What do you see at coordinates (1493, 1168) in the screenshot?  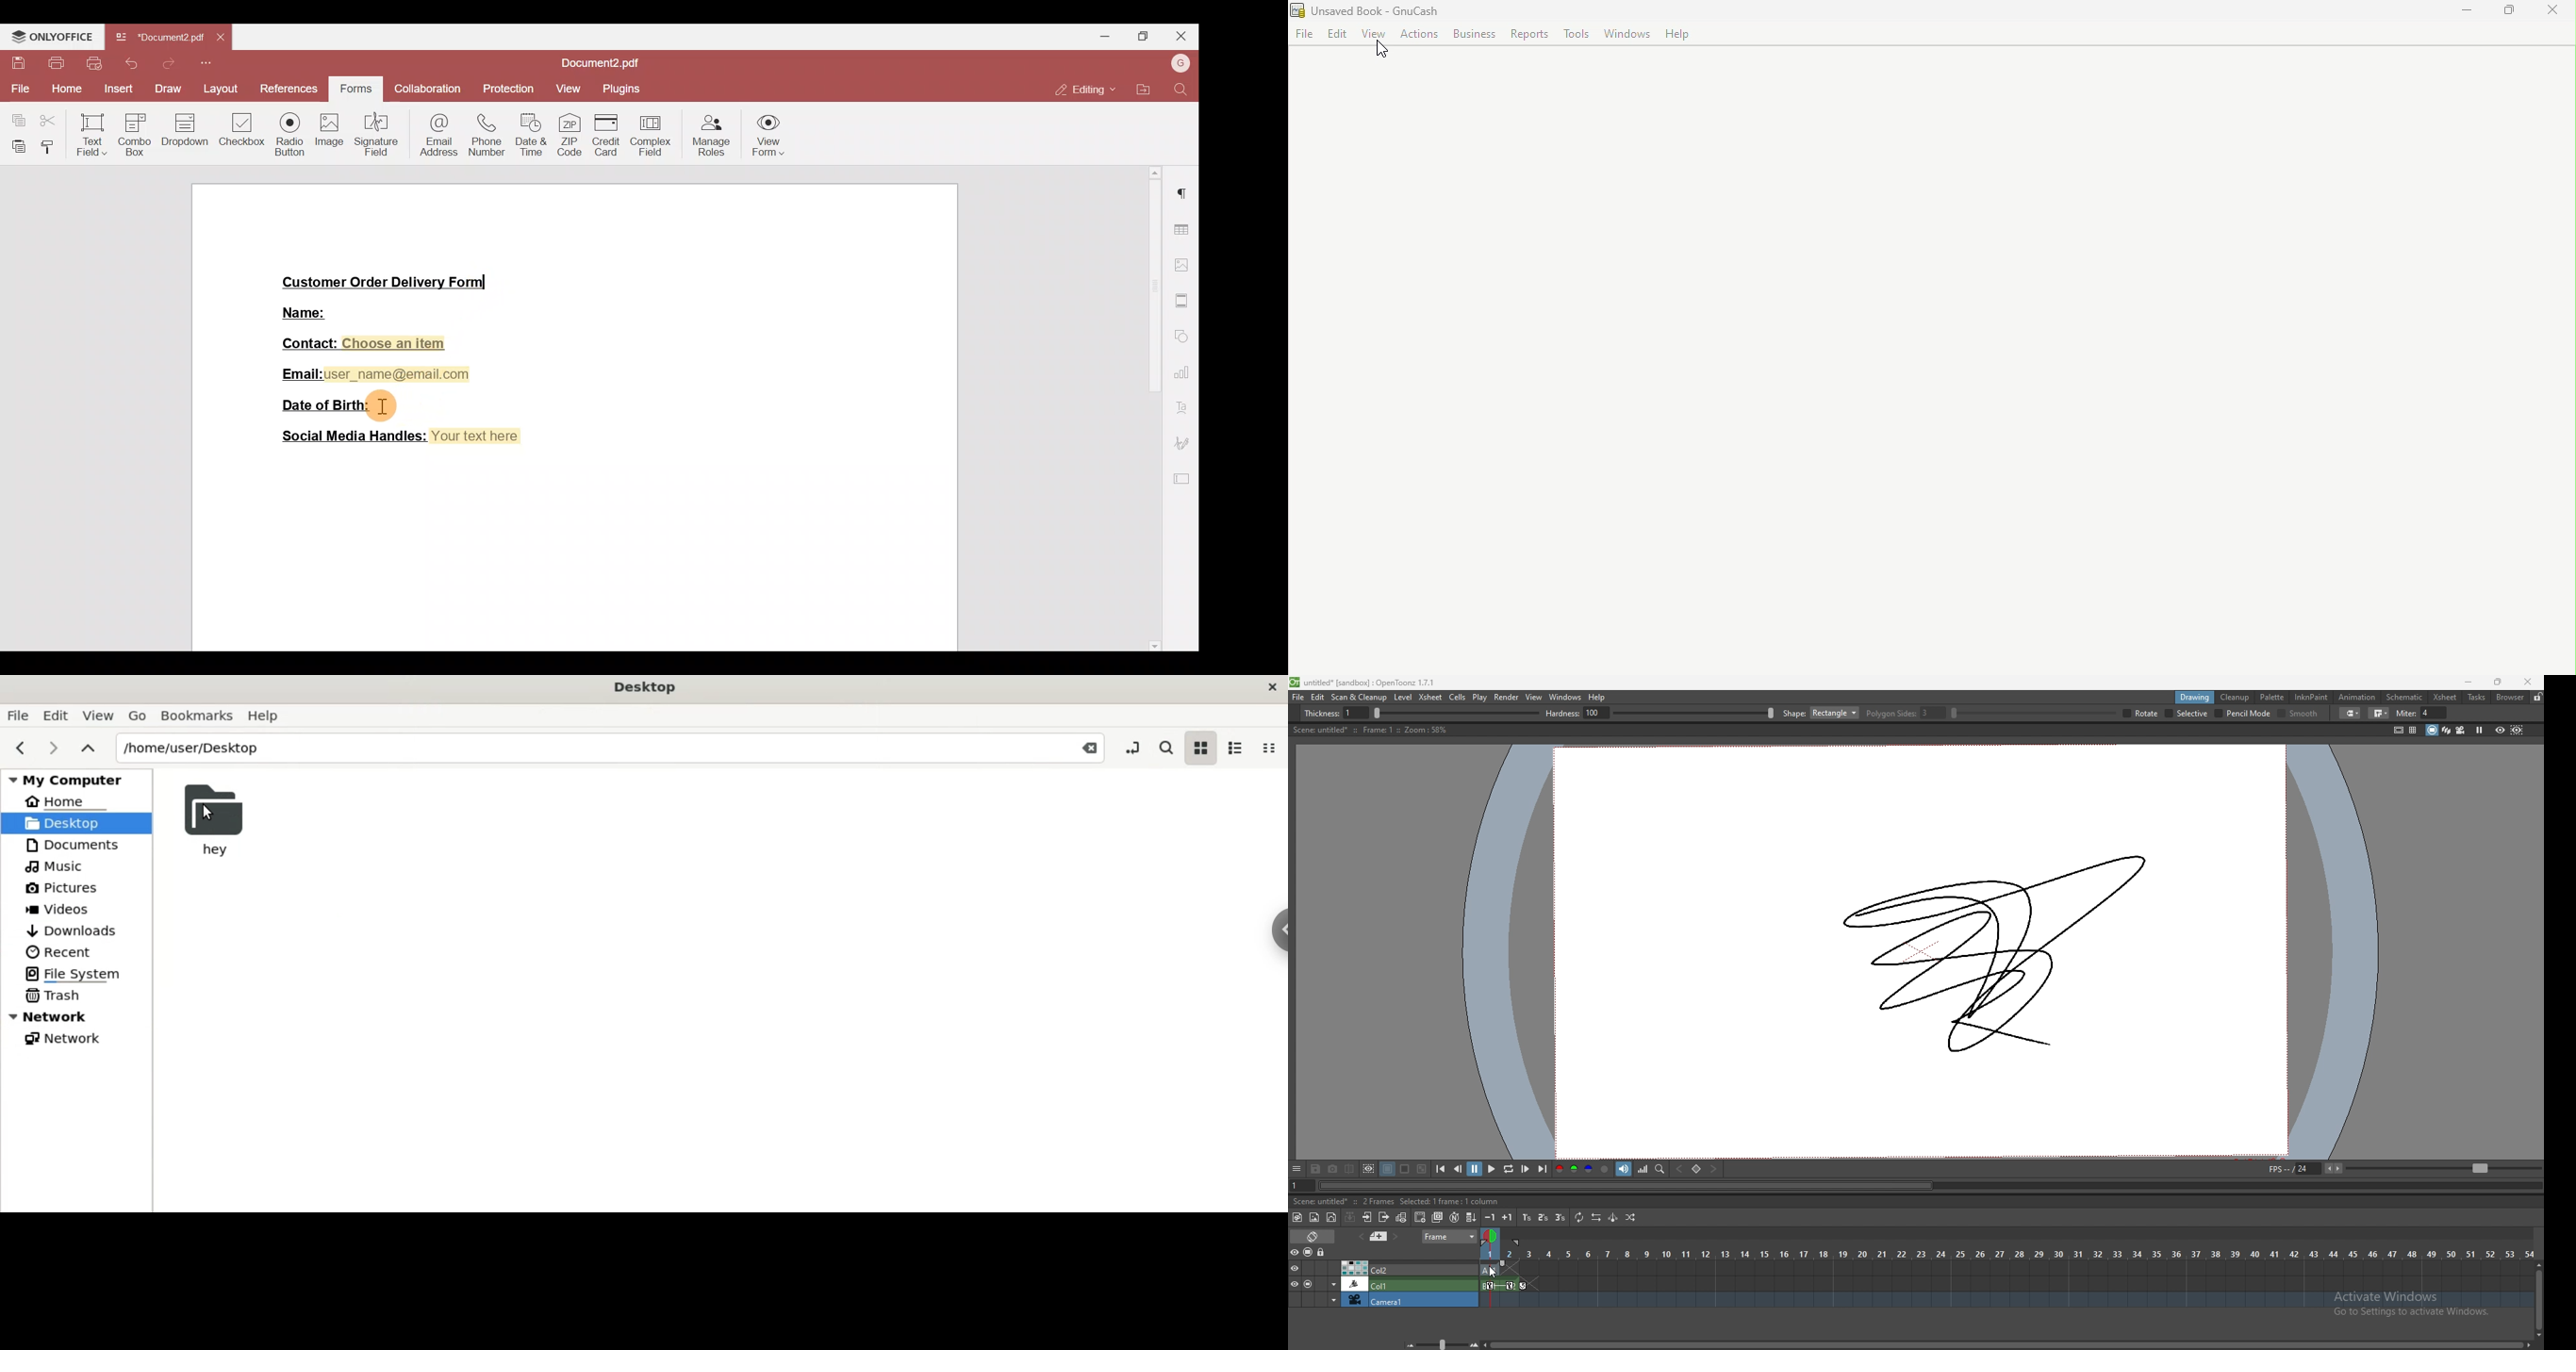 I see `play` at bounding box center [1493, 1168].